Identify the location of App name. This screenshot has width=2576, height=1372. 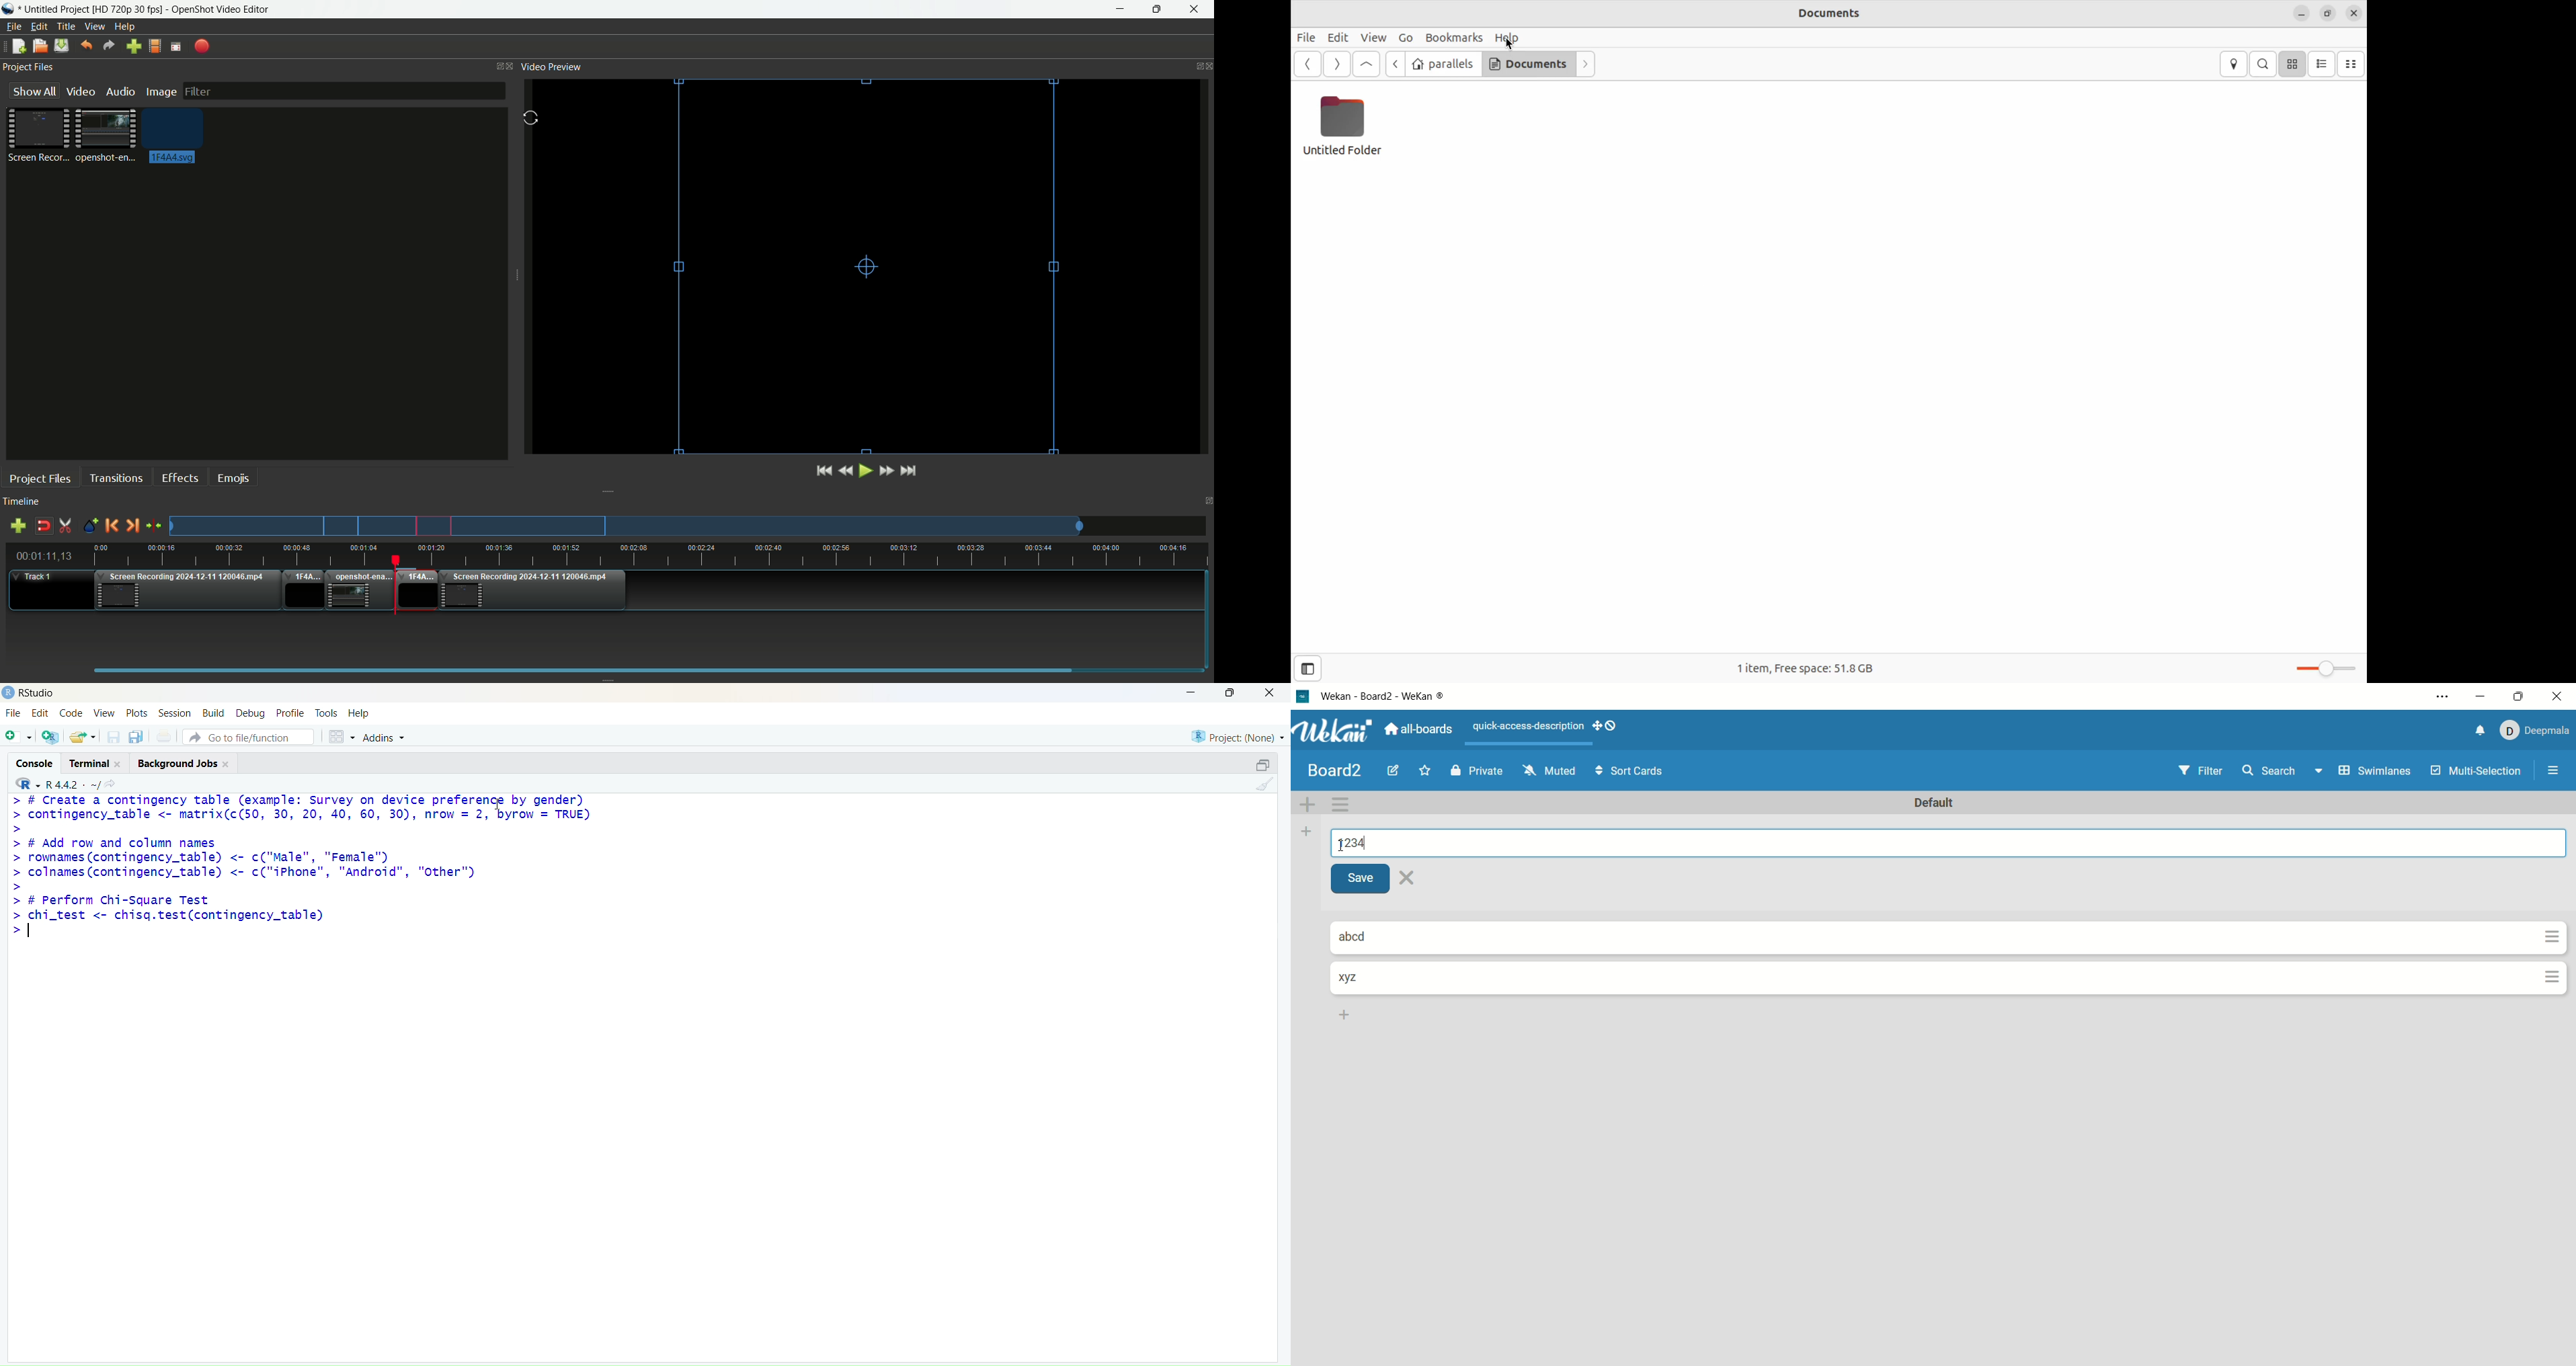
(222, 10).